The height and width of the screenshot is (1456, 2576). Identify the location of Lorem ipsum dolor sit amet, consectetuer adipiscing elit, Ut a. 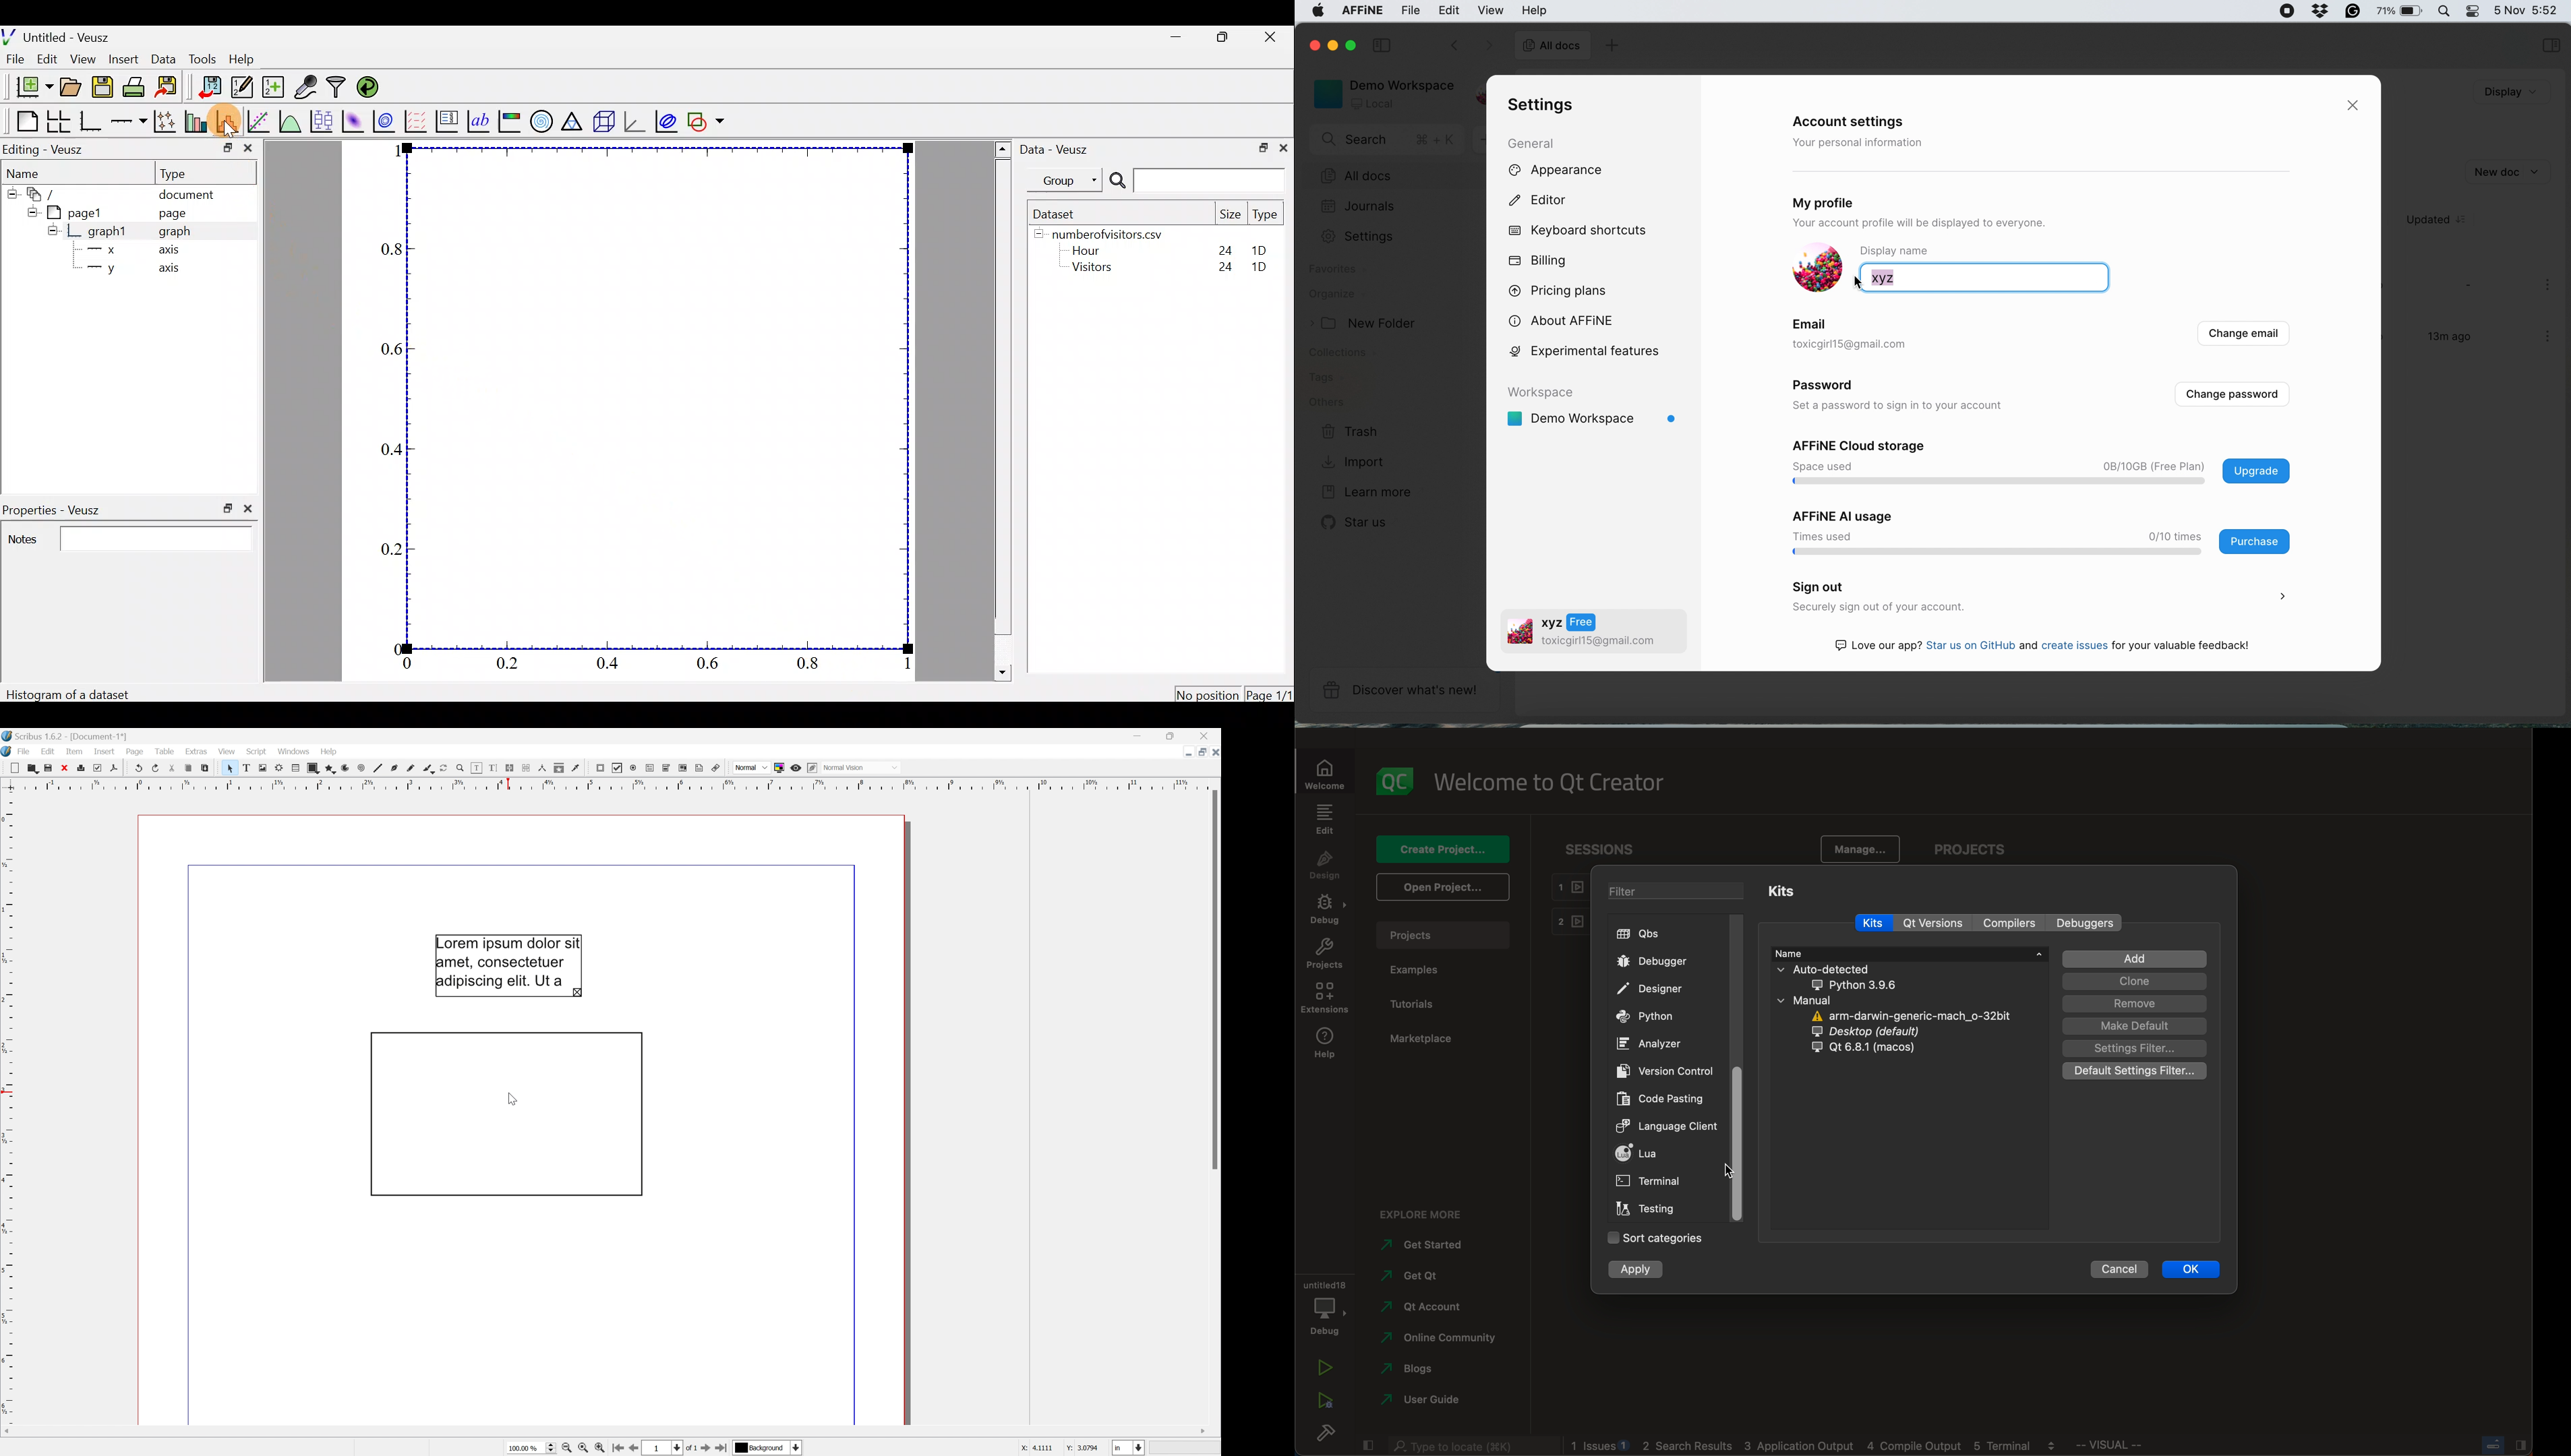
(509, 965).